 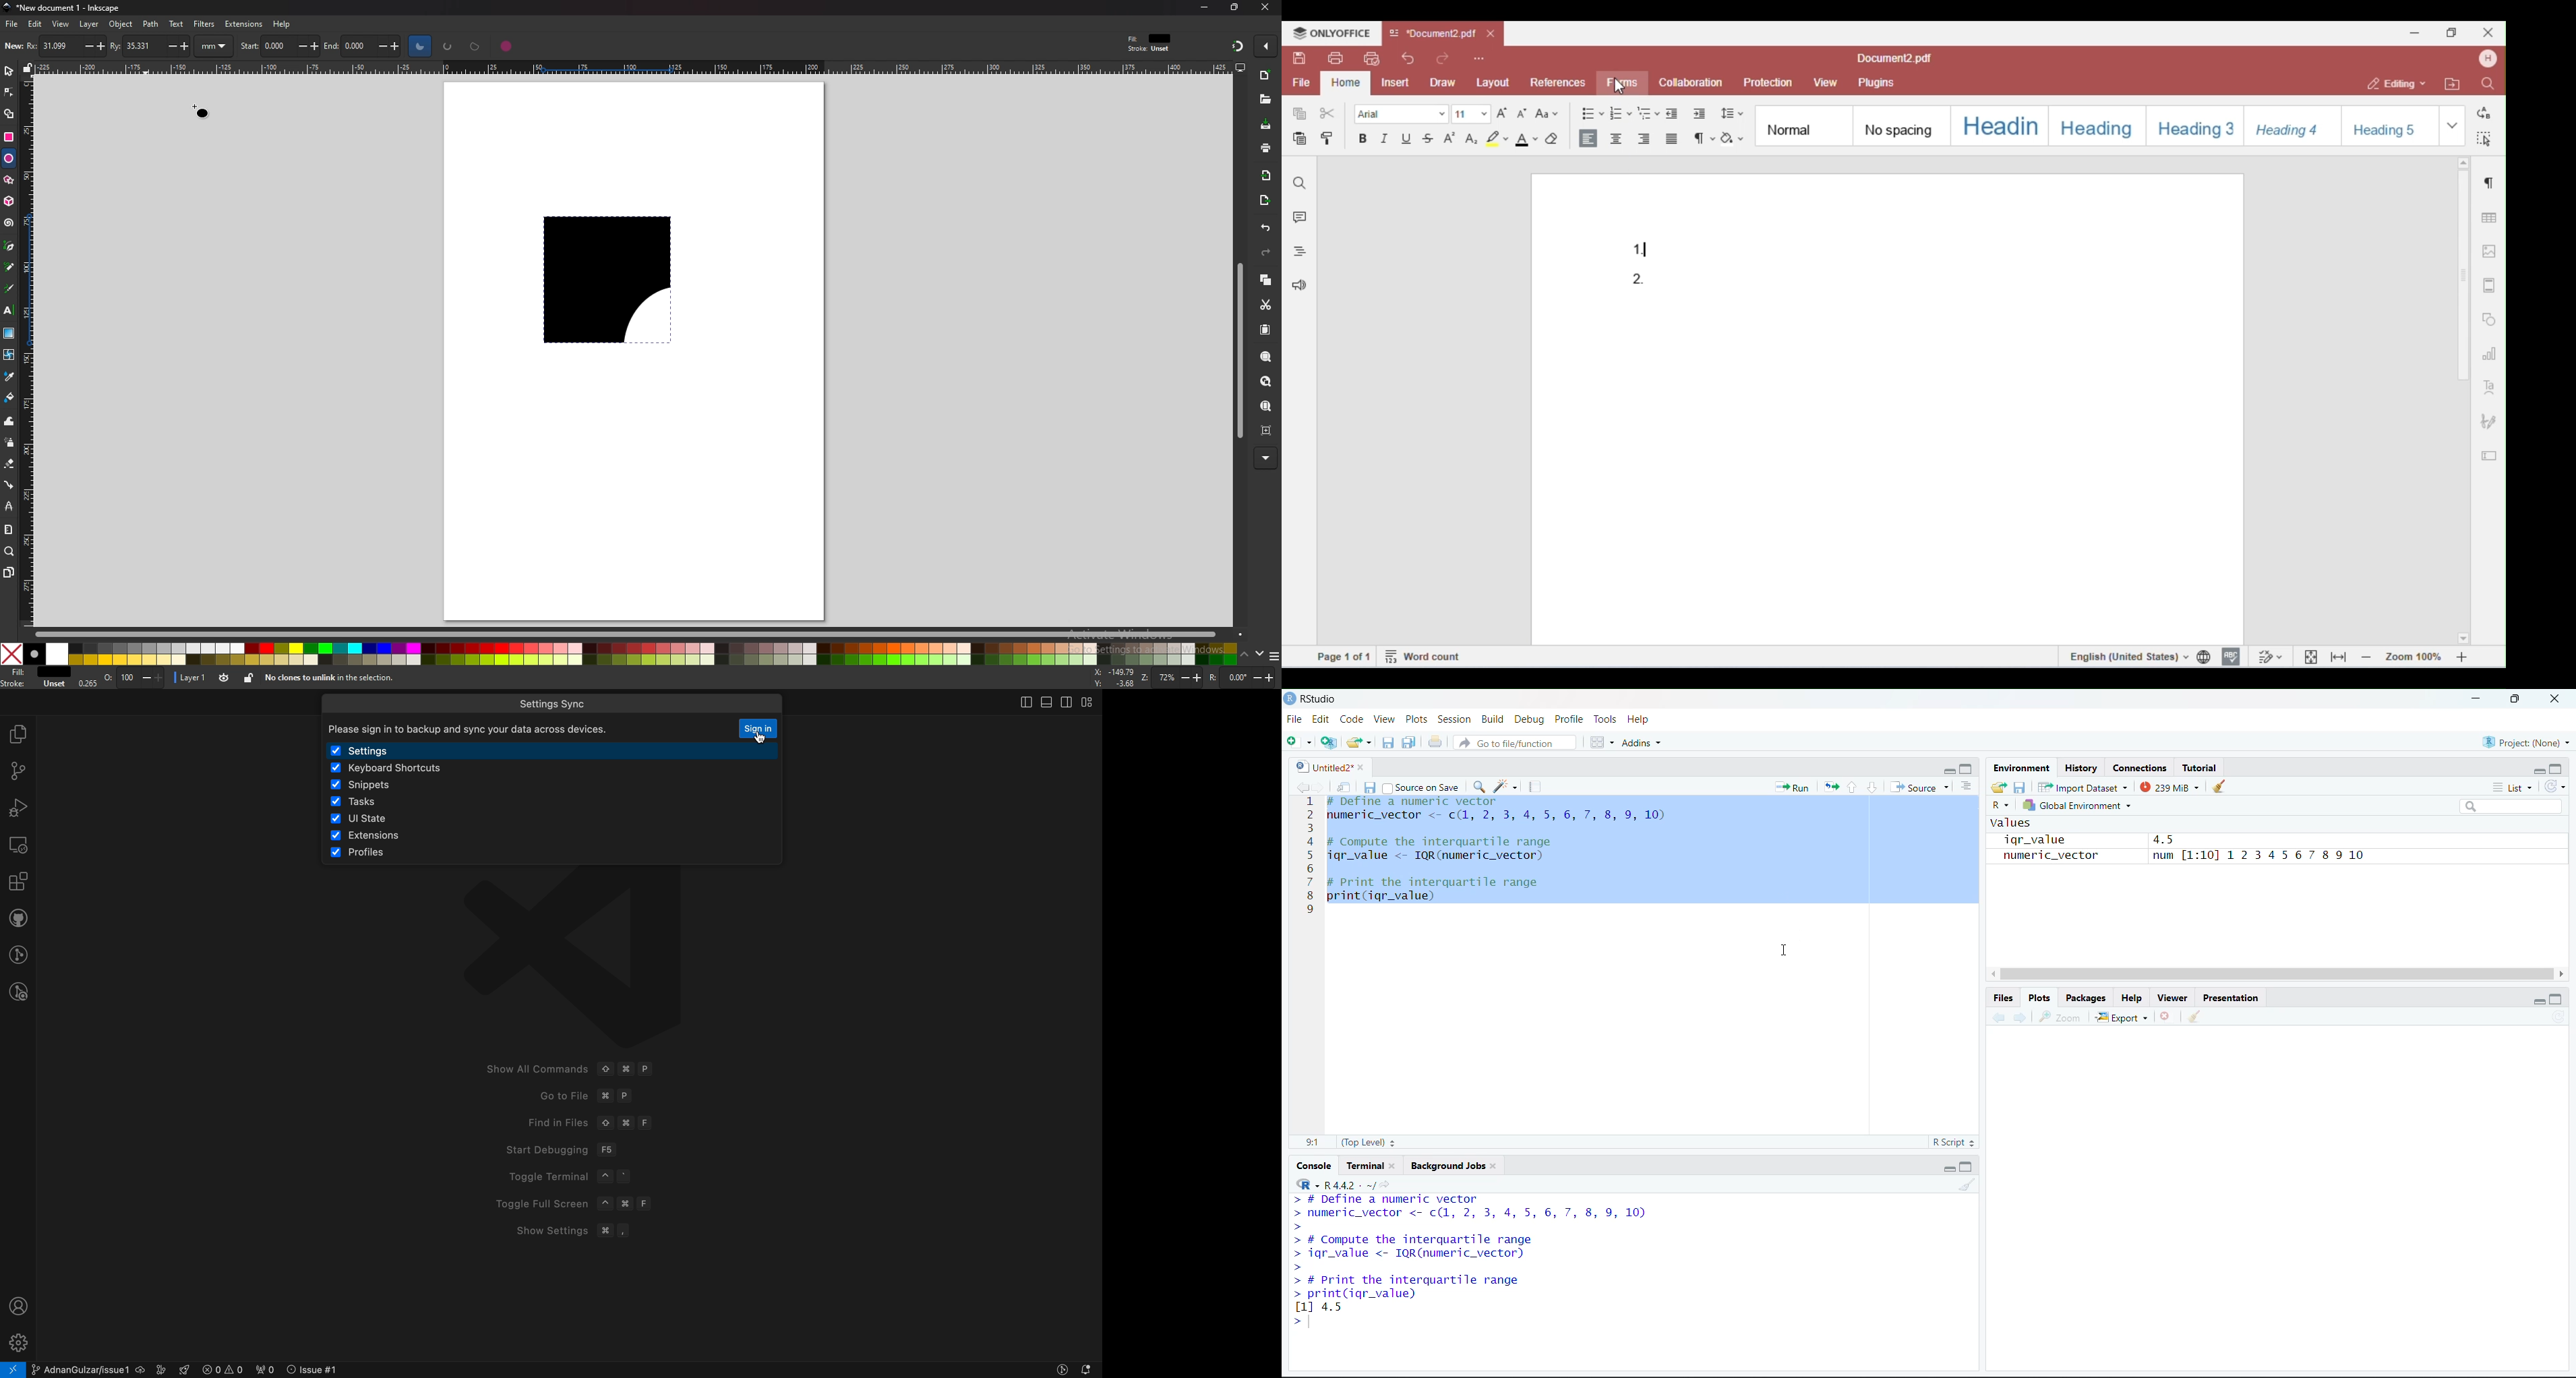 What do you see at coordinates (367, 818) in the screenshot?
I see `ui state` at bounding box center [367, 818].